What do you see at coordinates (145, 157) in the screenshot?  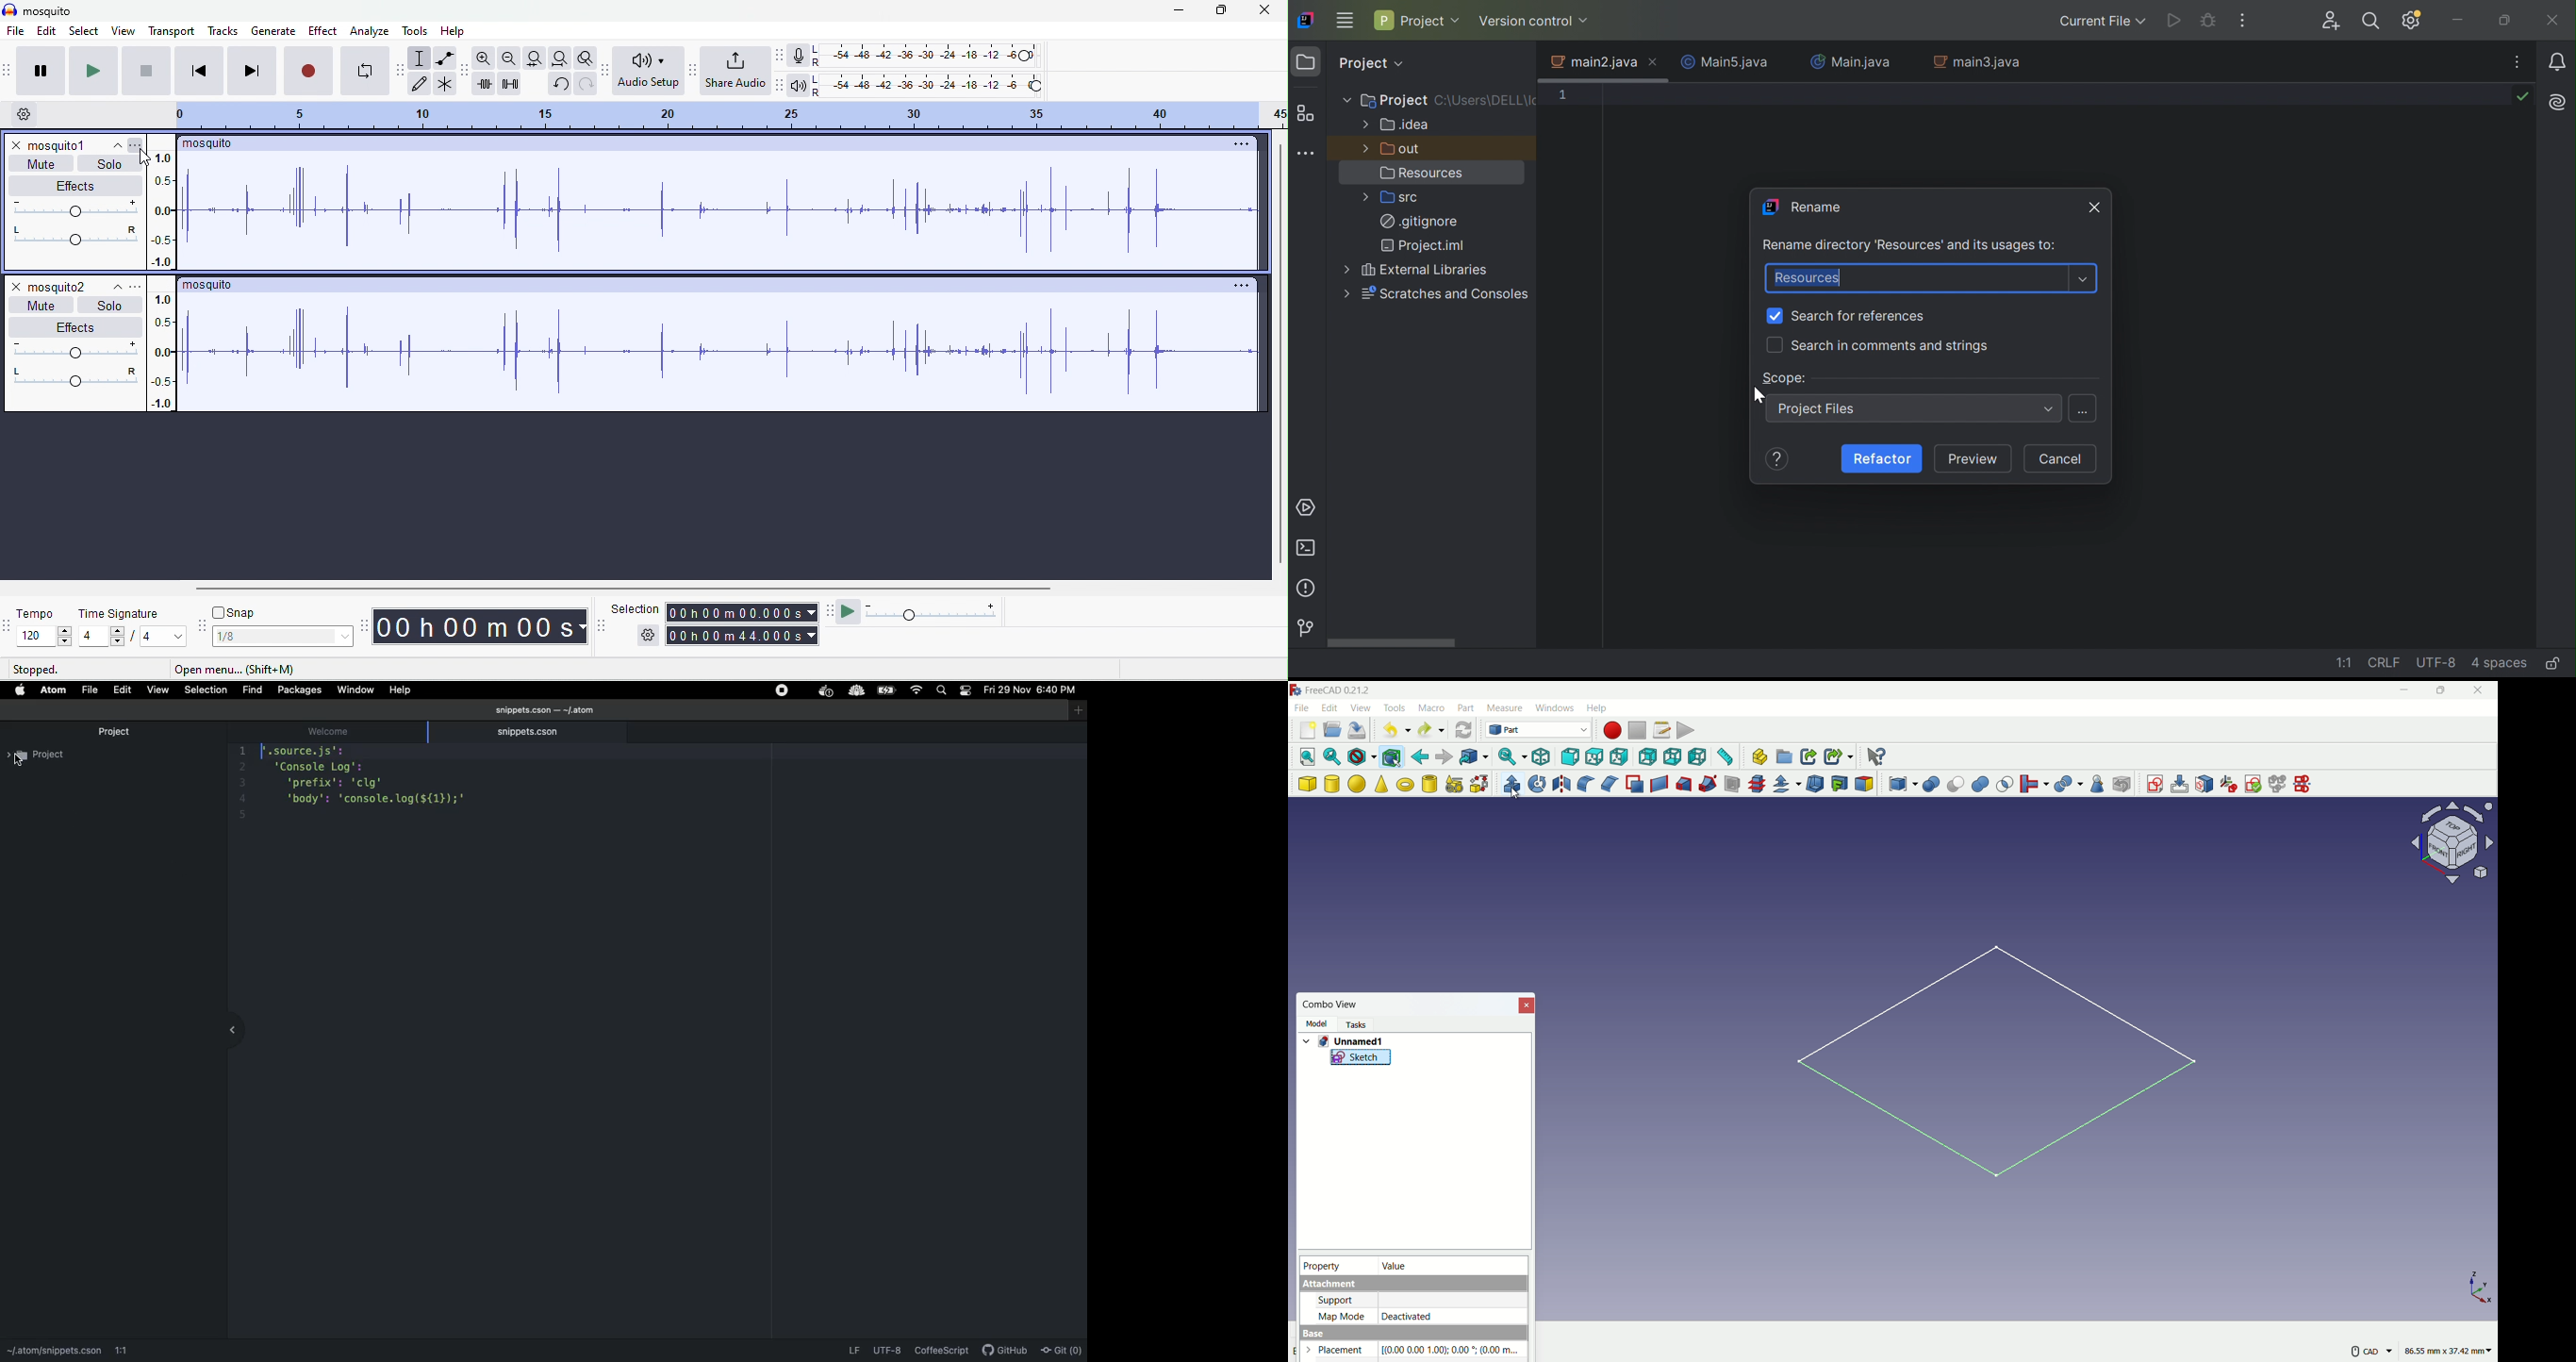 I see `cursor movement` at bounding box center [145, 157].